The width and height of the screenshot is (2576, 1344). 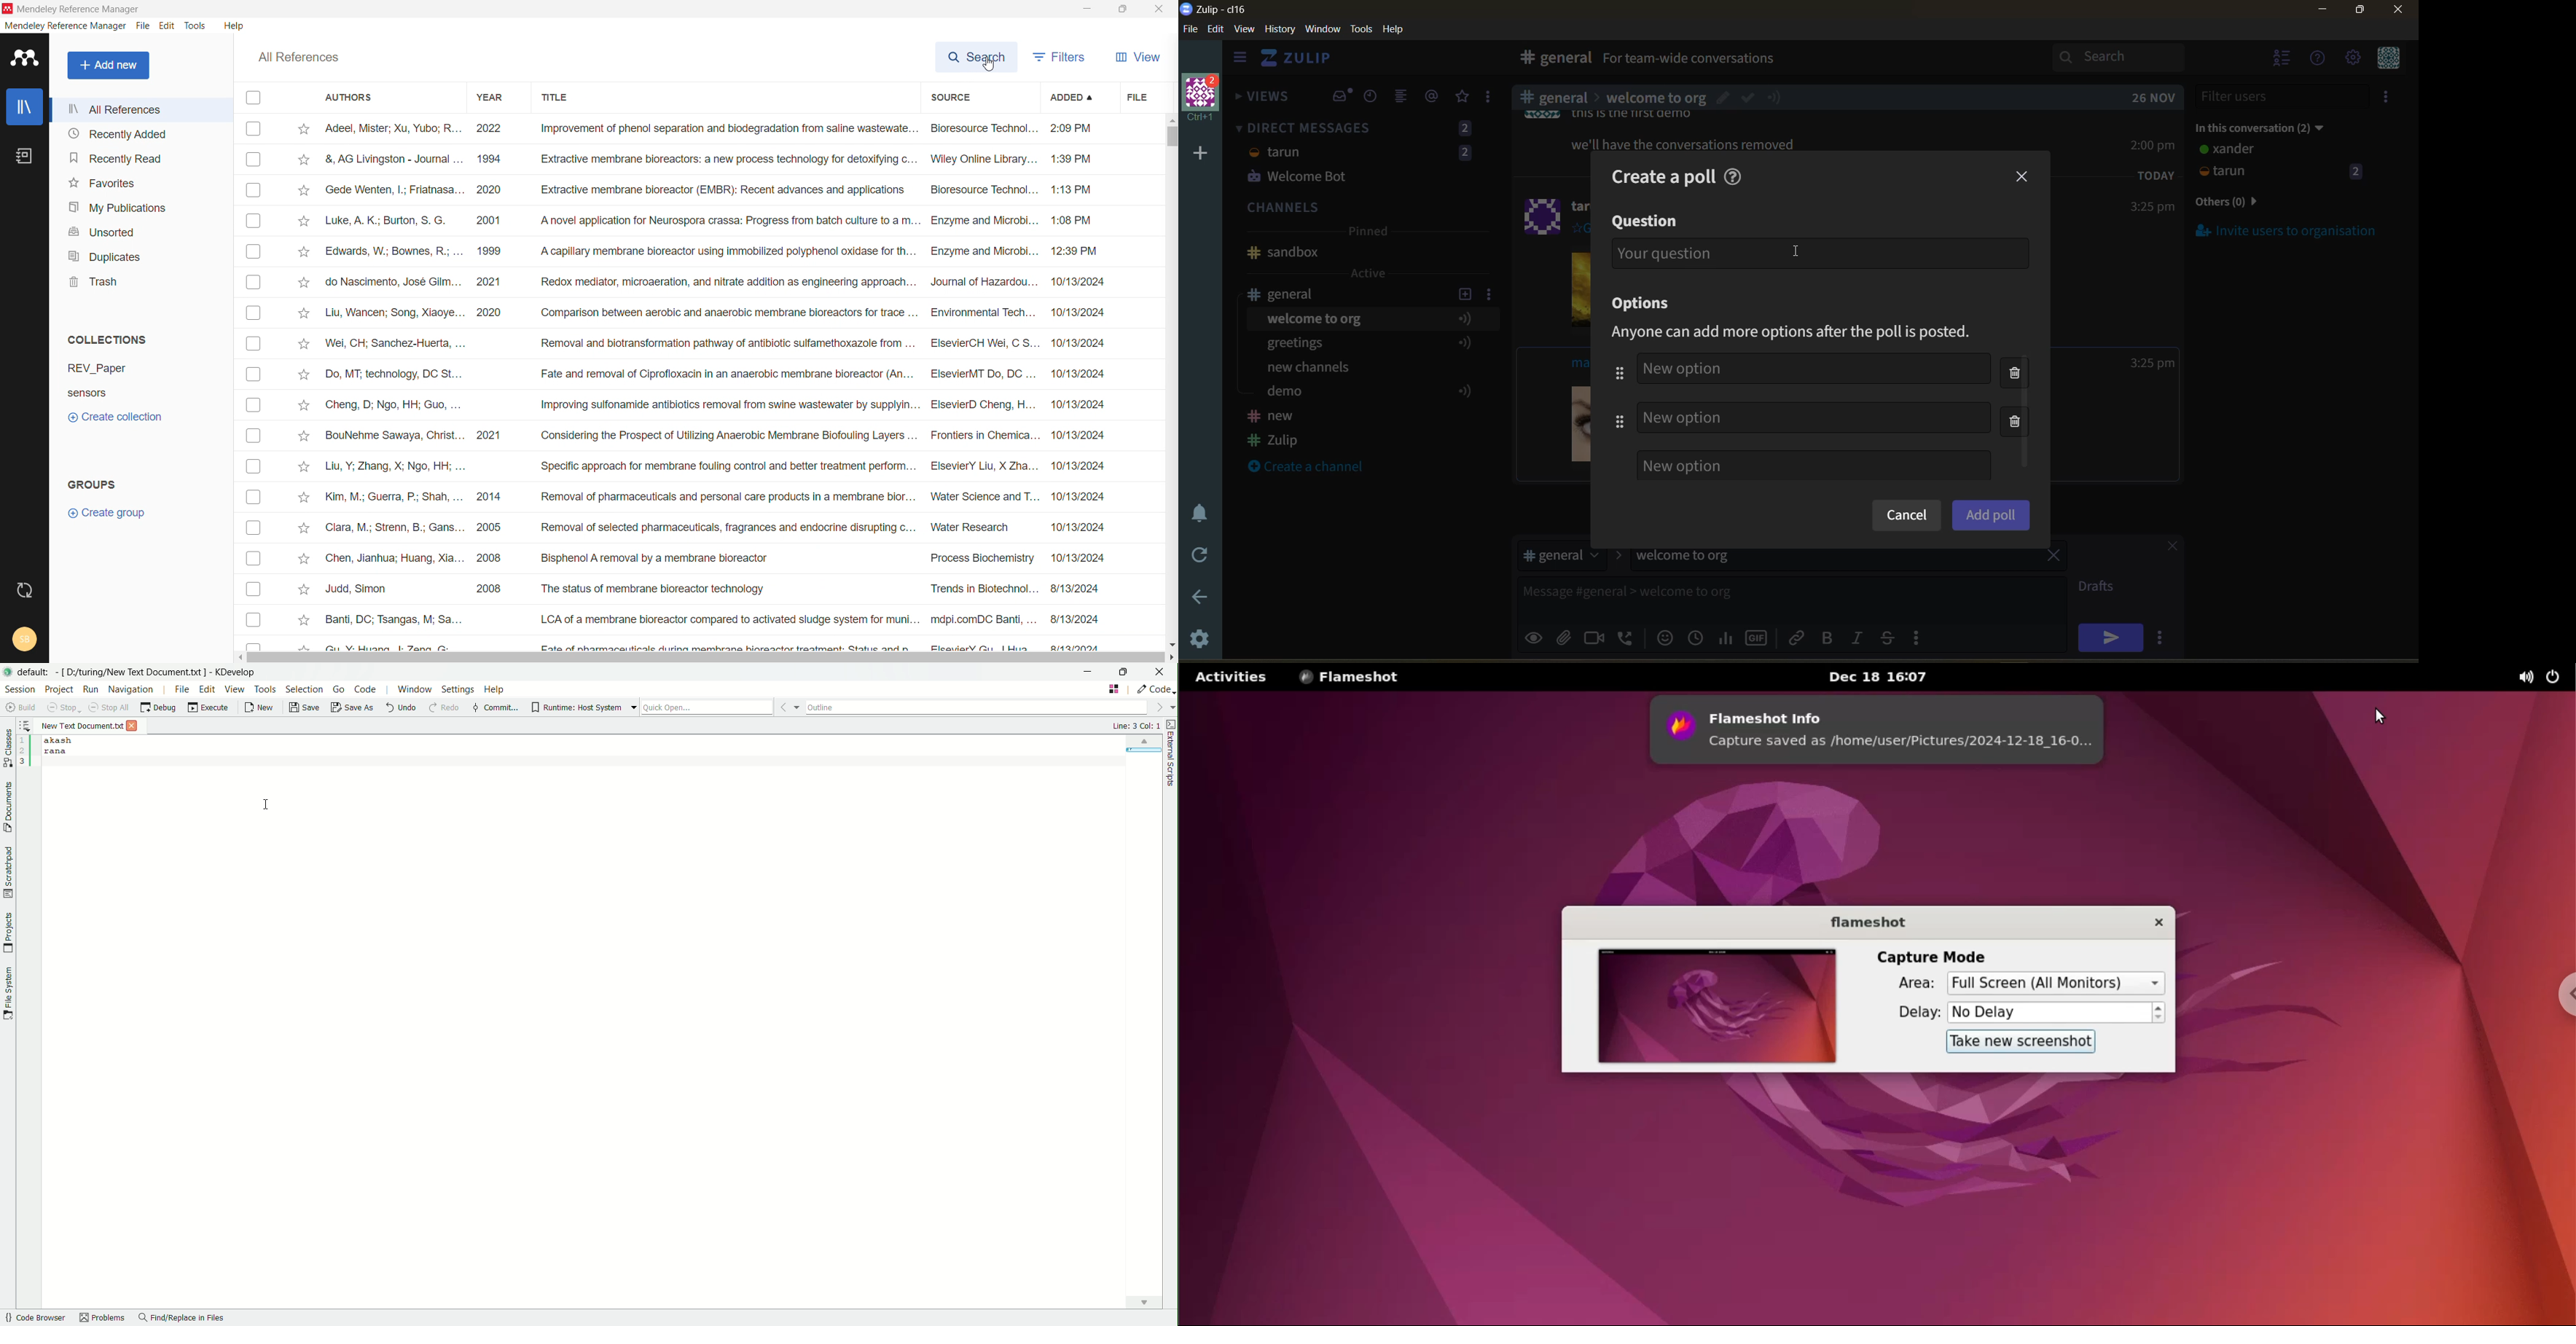 I want to click on favorites, so click(x=1463, y=97).